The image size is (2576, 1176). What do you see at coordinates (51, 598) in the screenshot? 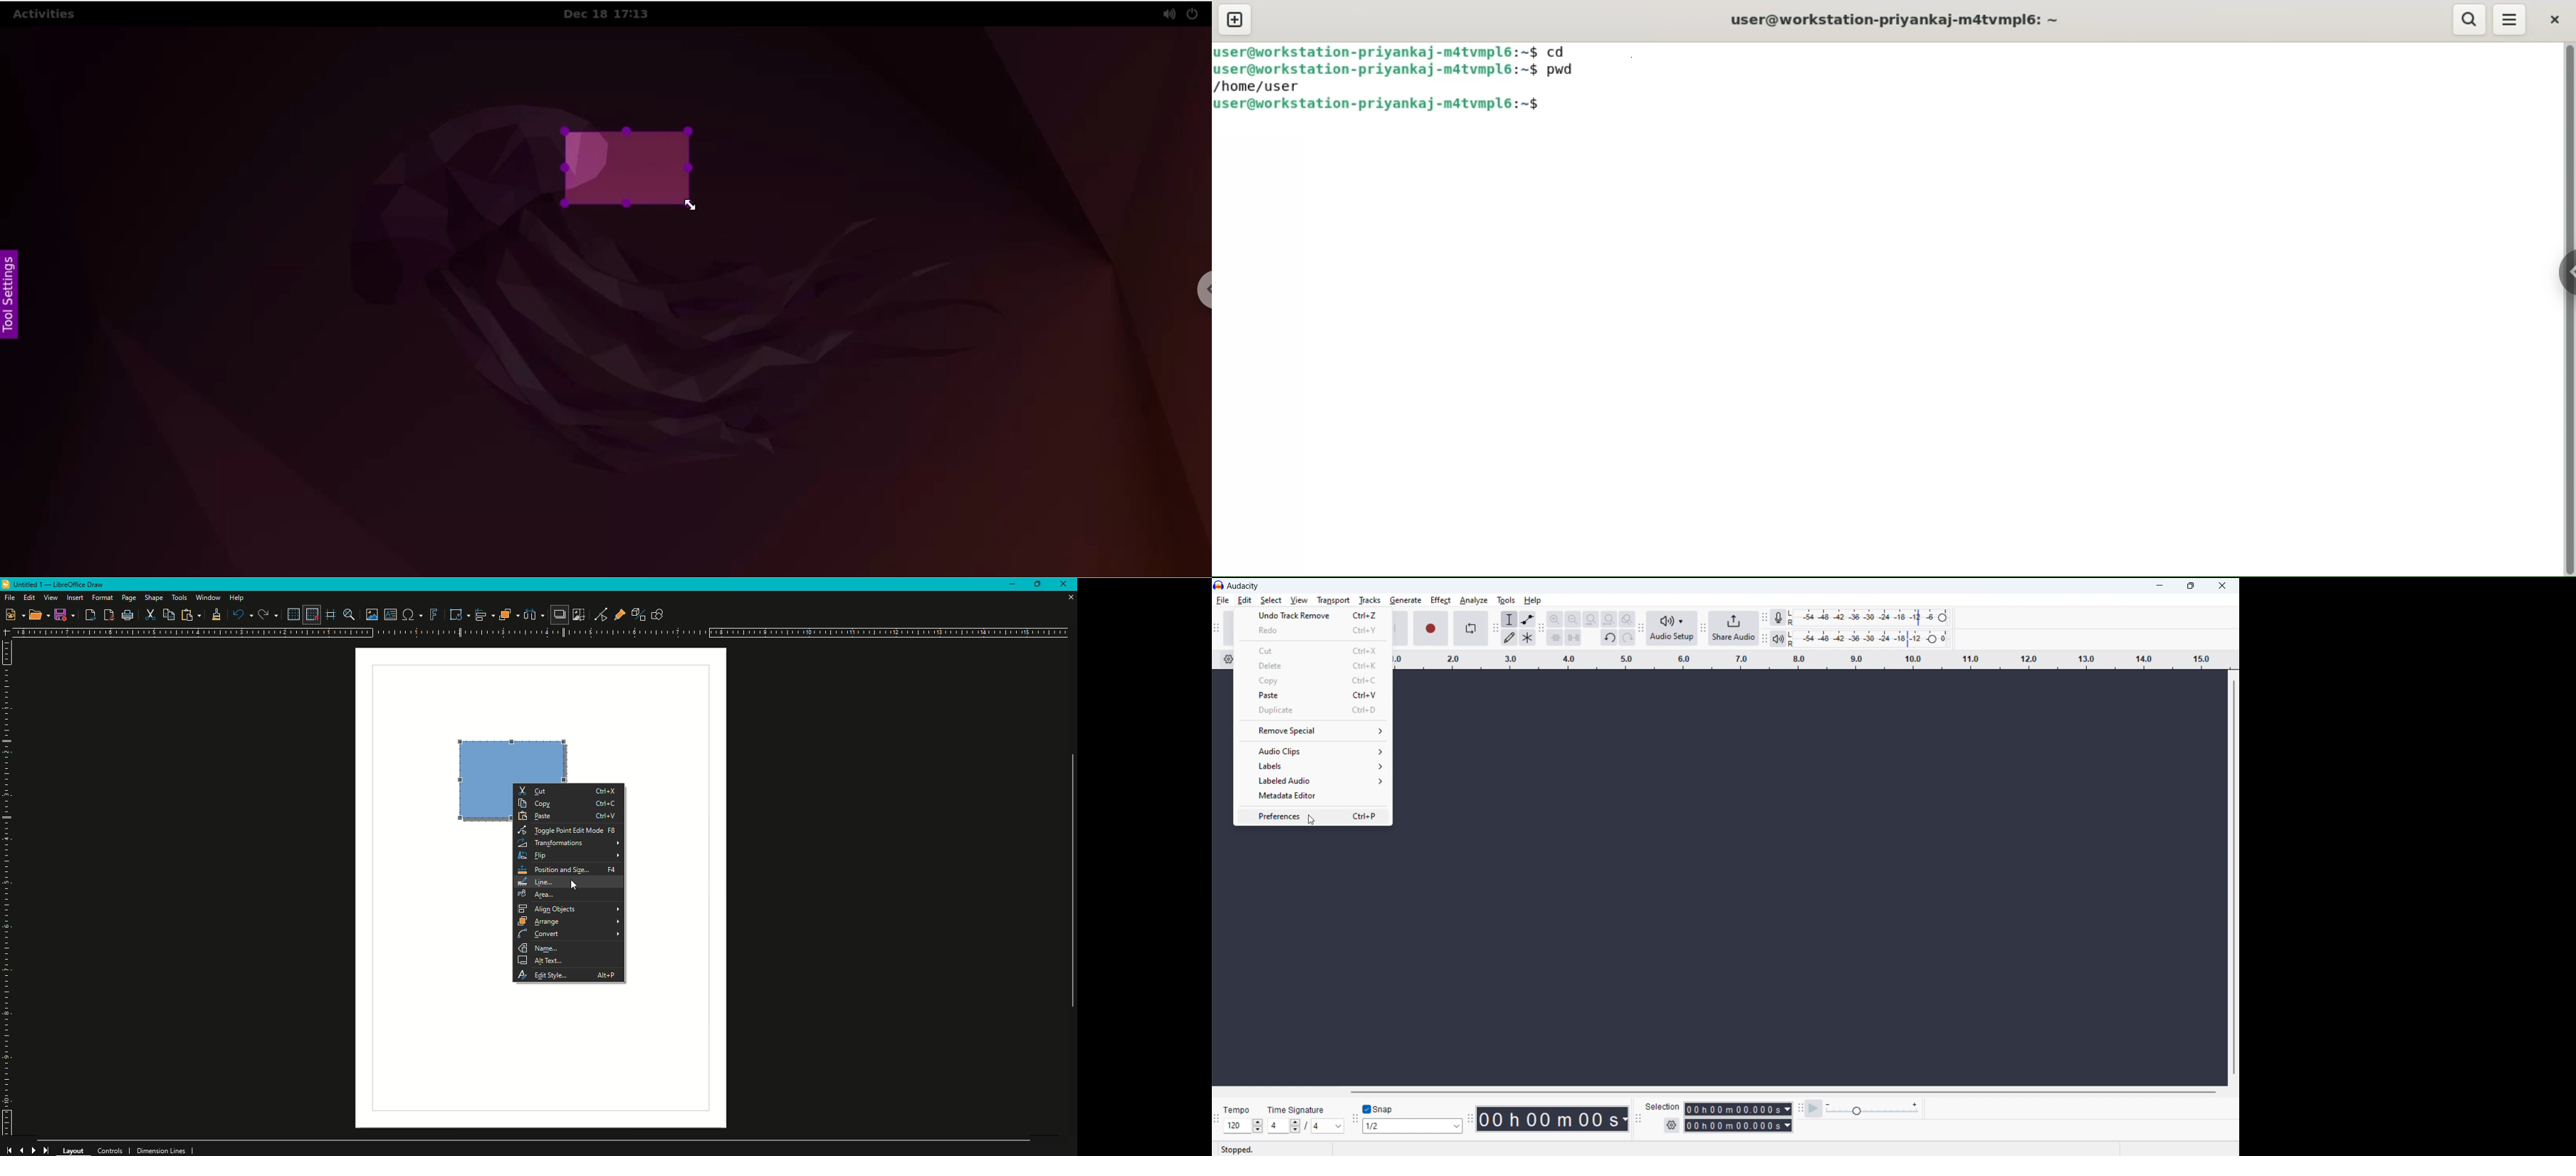
I see `View` at bounding box center [51, 598].